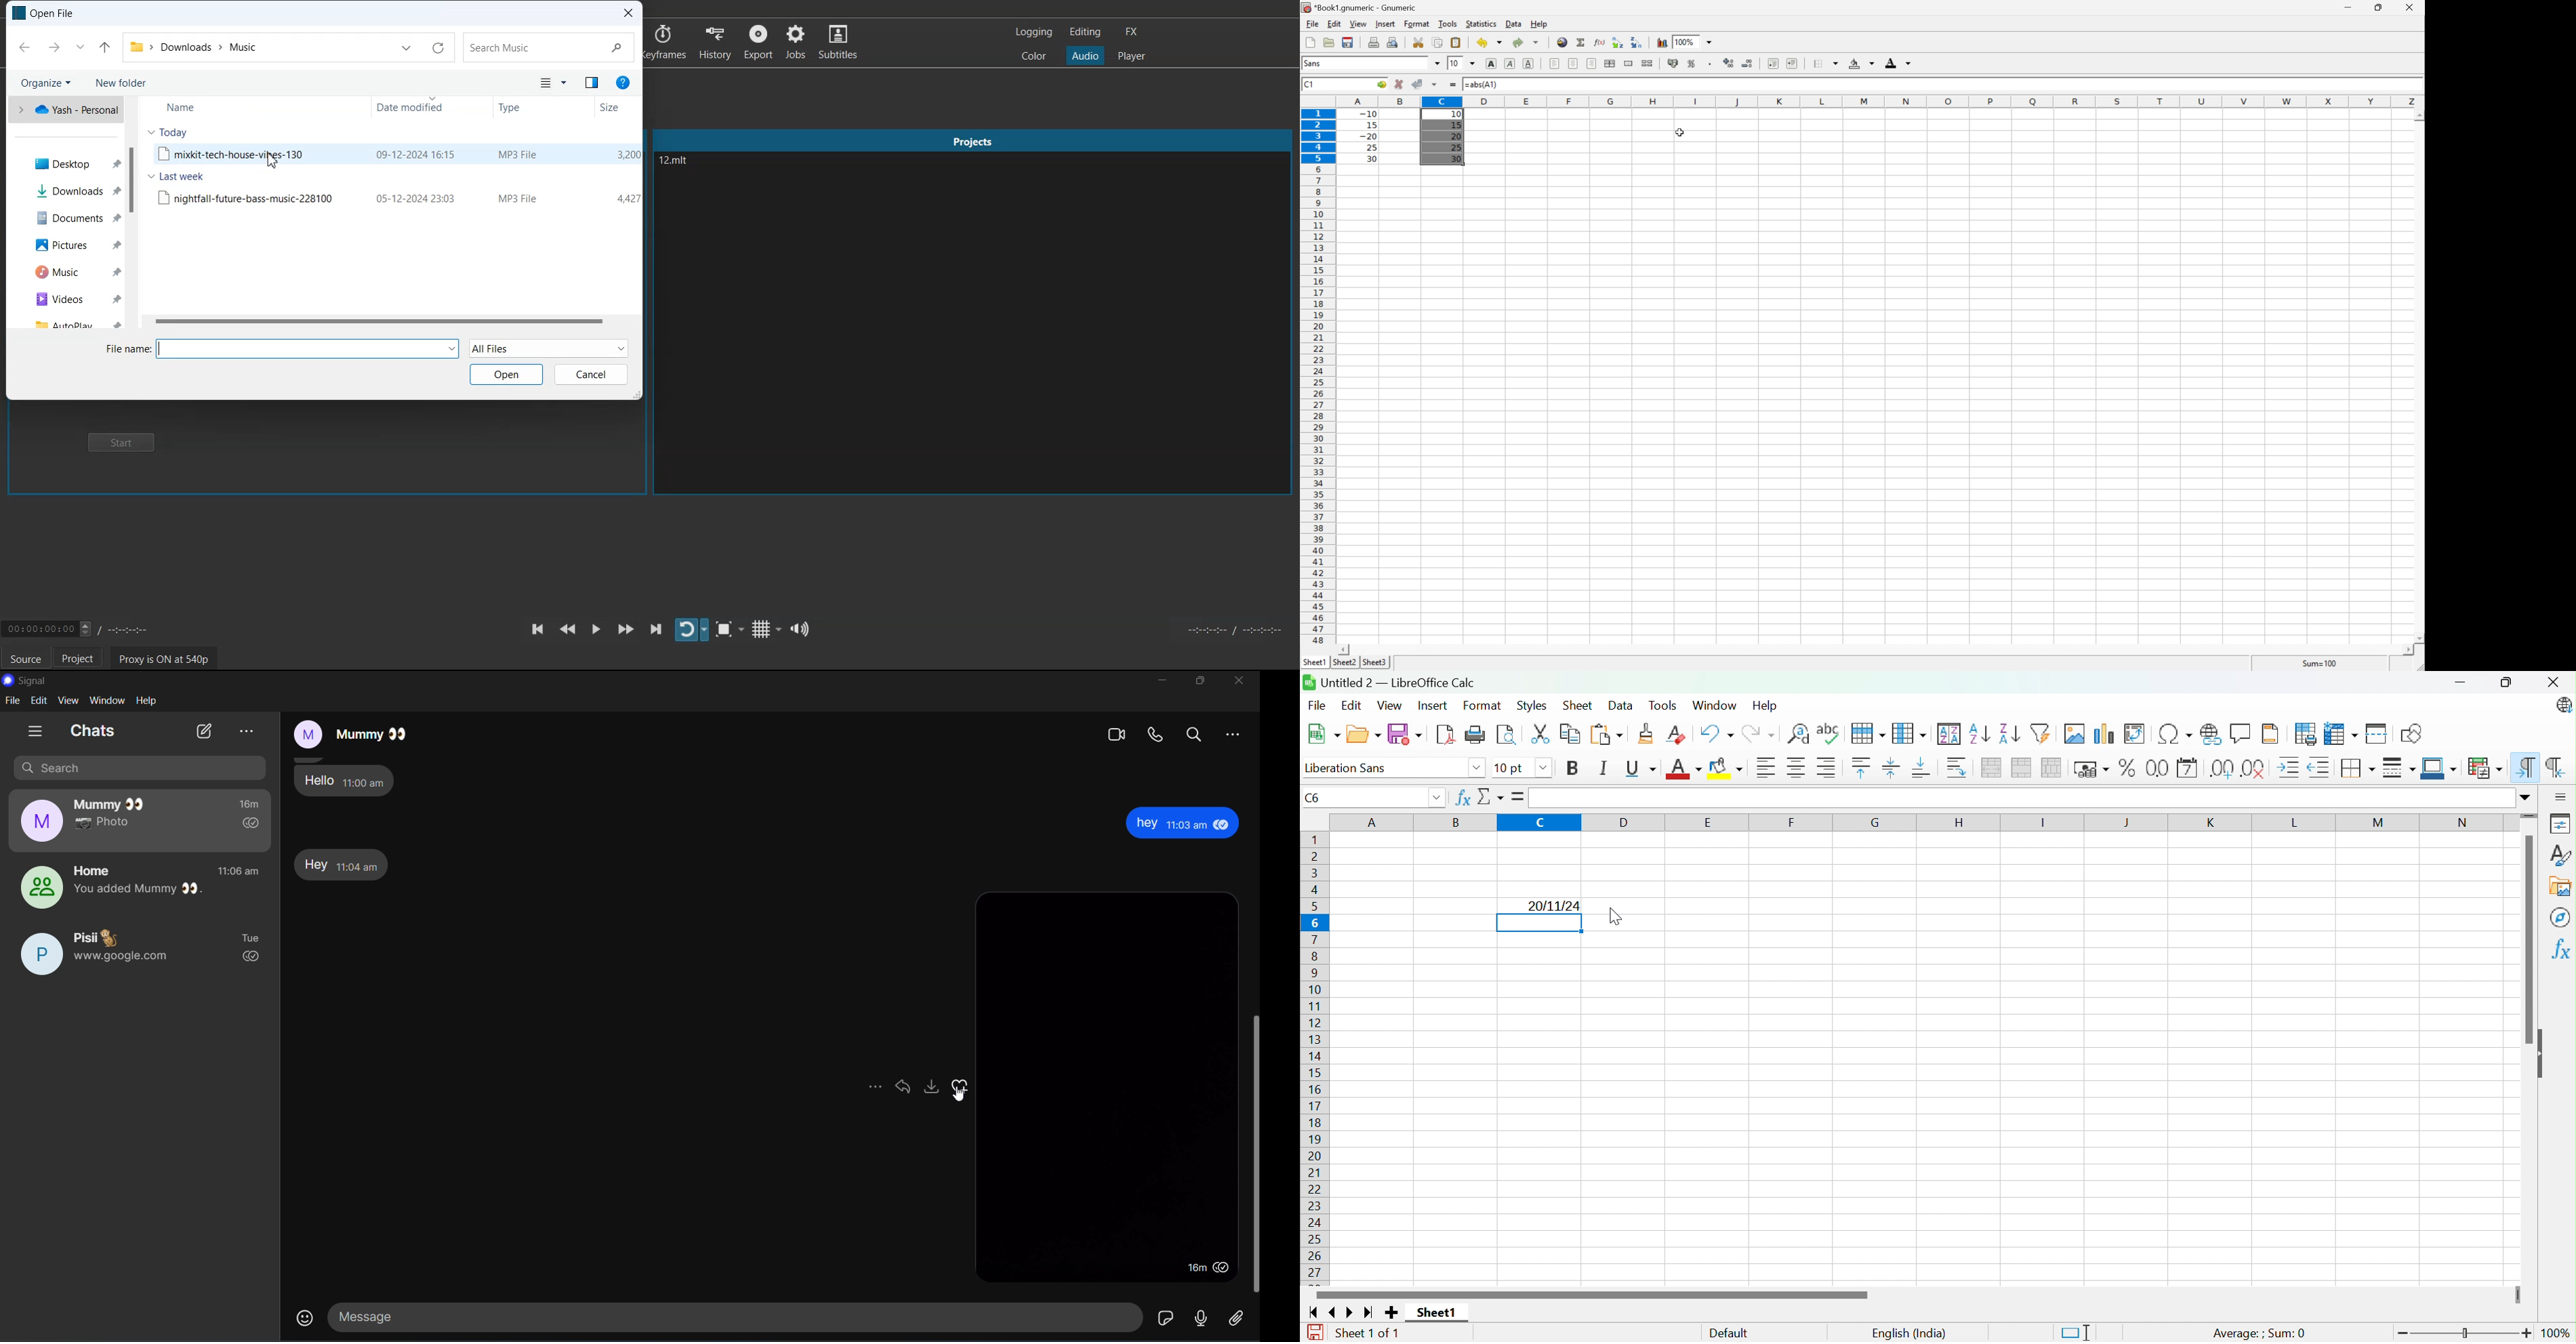  I want to click on Jobs, so click(796, 42).